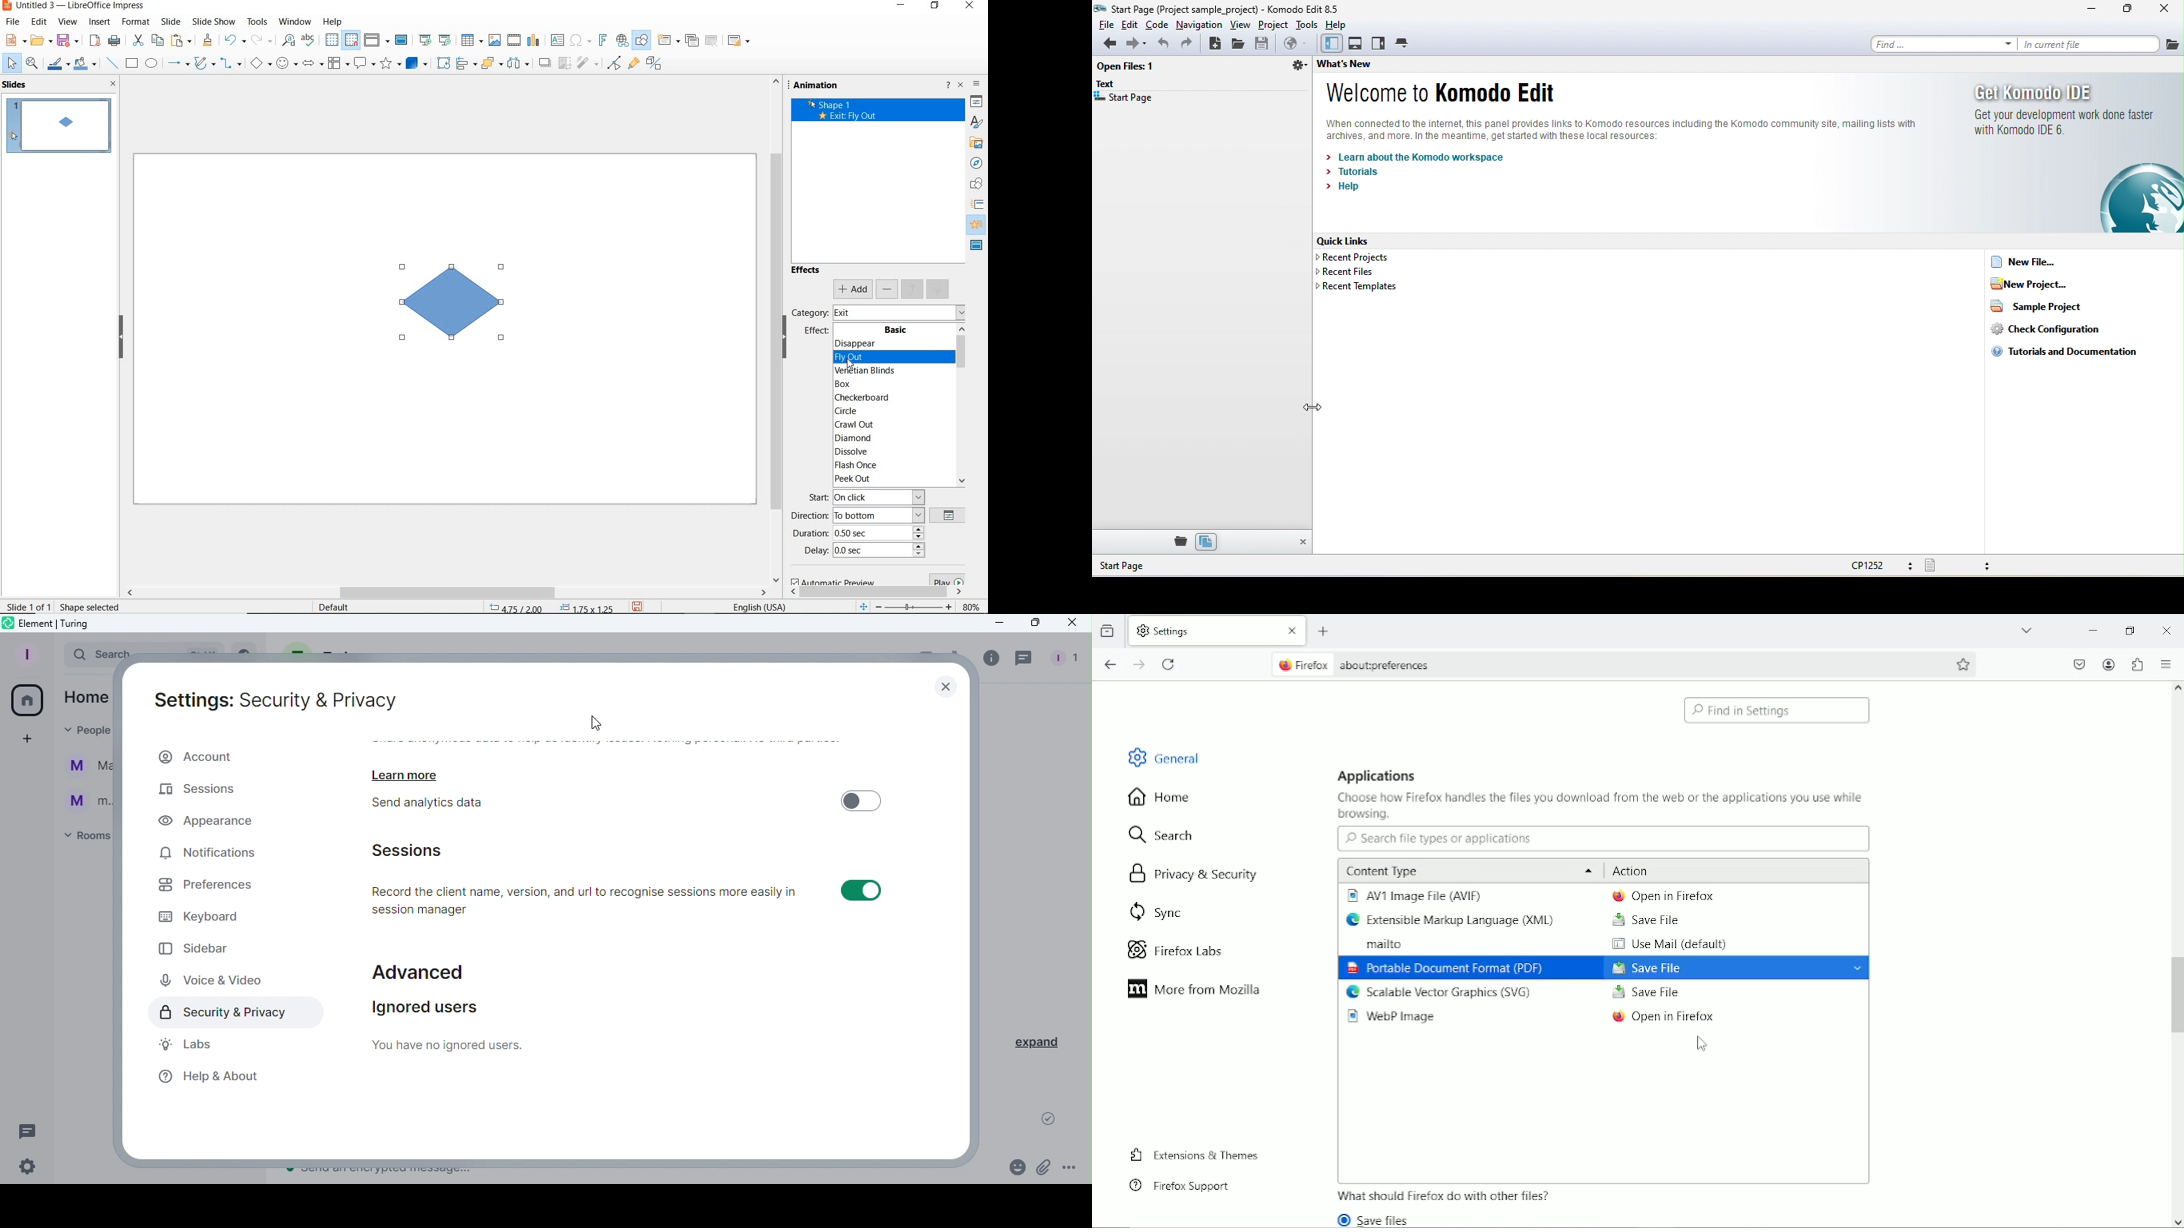  What do you see at coordinates (28, 606) in the screenshot?
I see `slide 1 of 1` at bounding box center [28, 606].